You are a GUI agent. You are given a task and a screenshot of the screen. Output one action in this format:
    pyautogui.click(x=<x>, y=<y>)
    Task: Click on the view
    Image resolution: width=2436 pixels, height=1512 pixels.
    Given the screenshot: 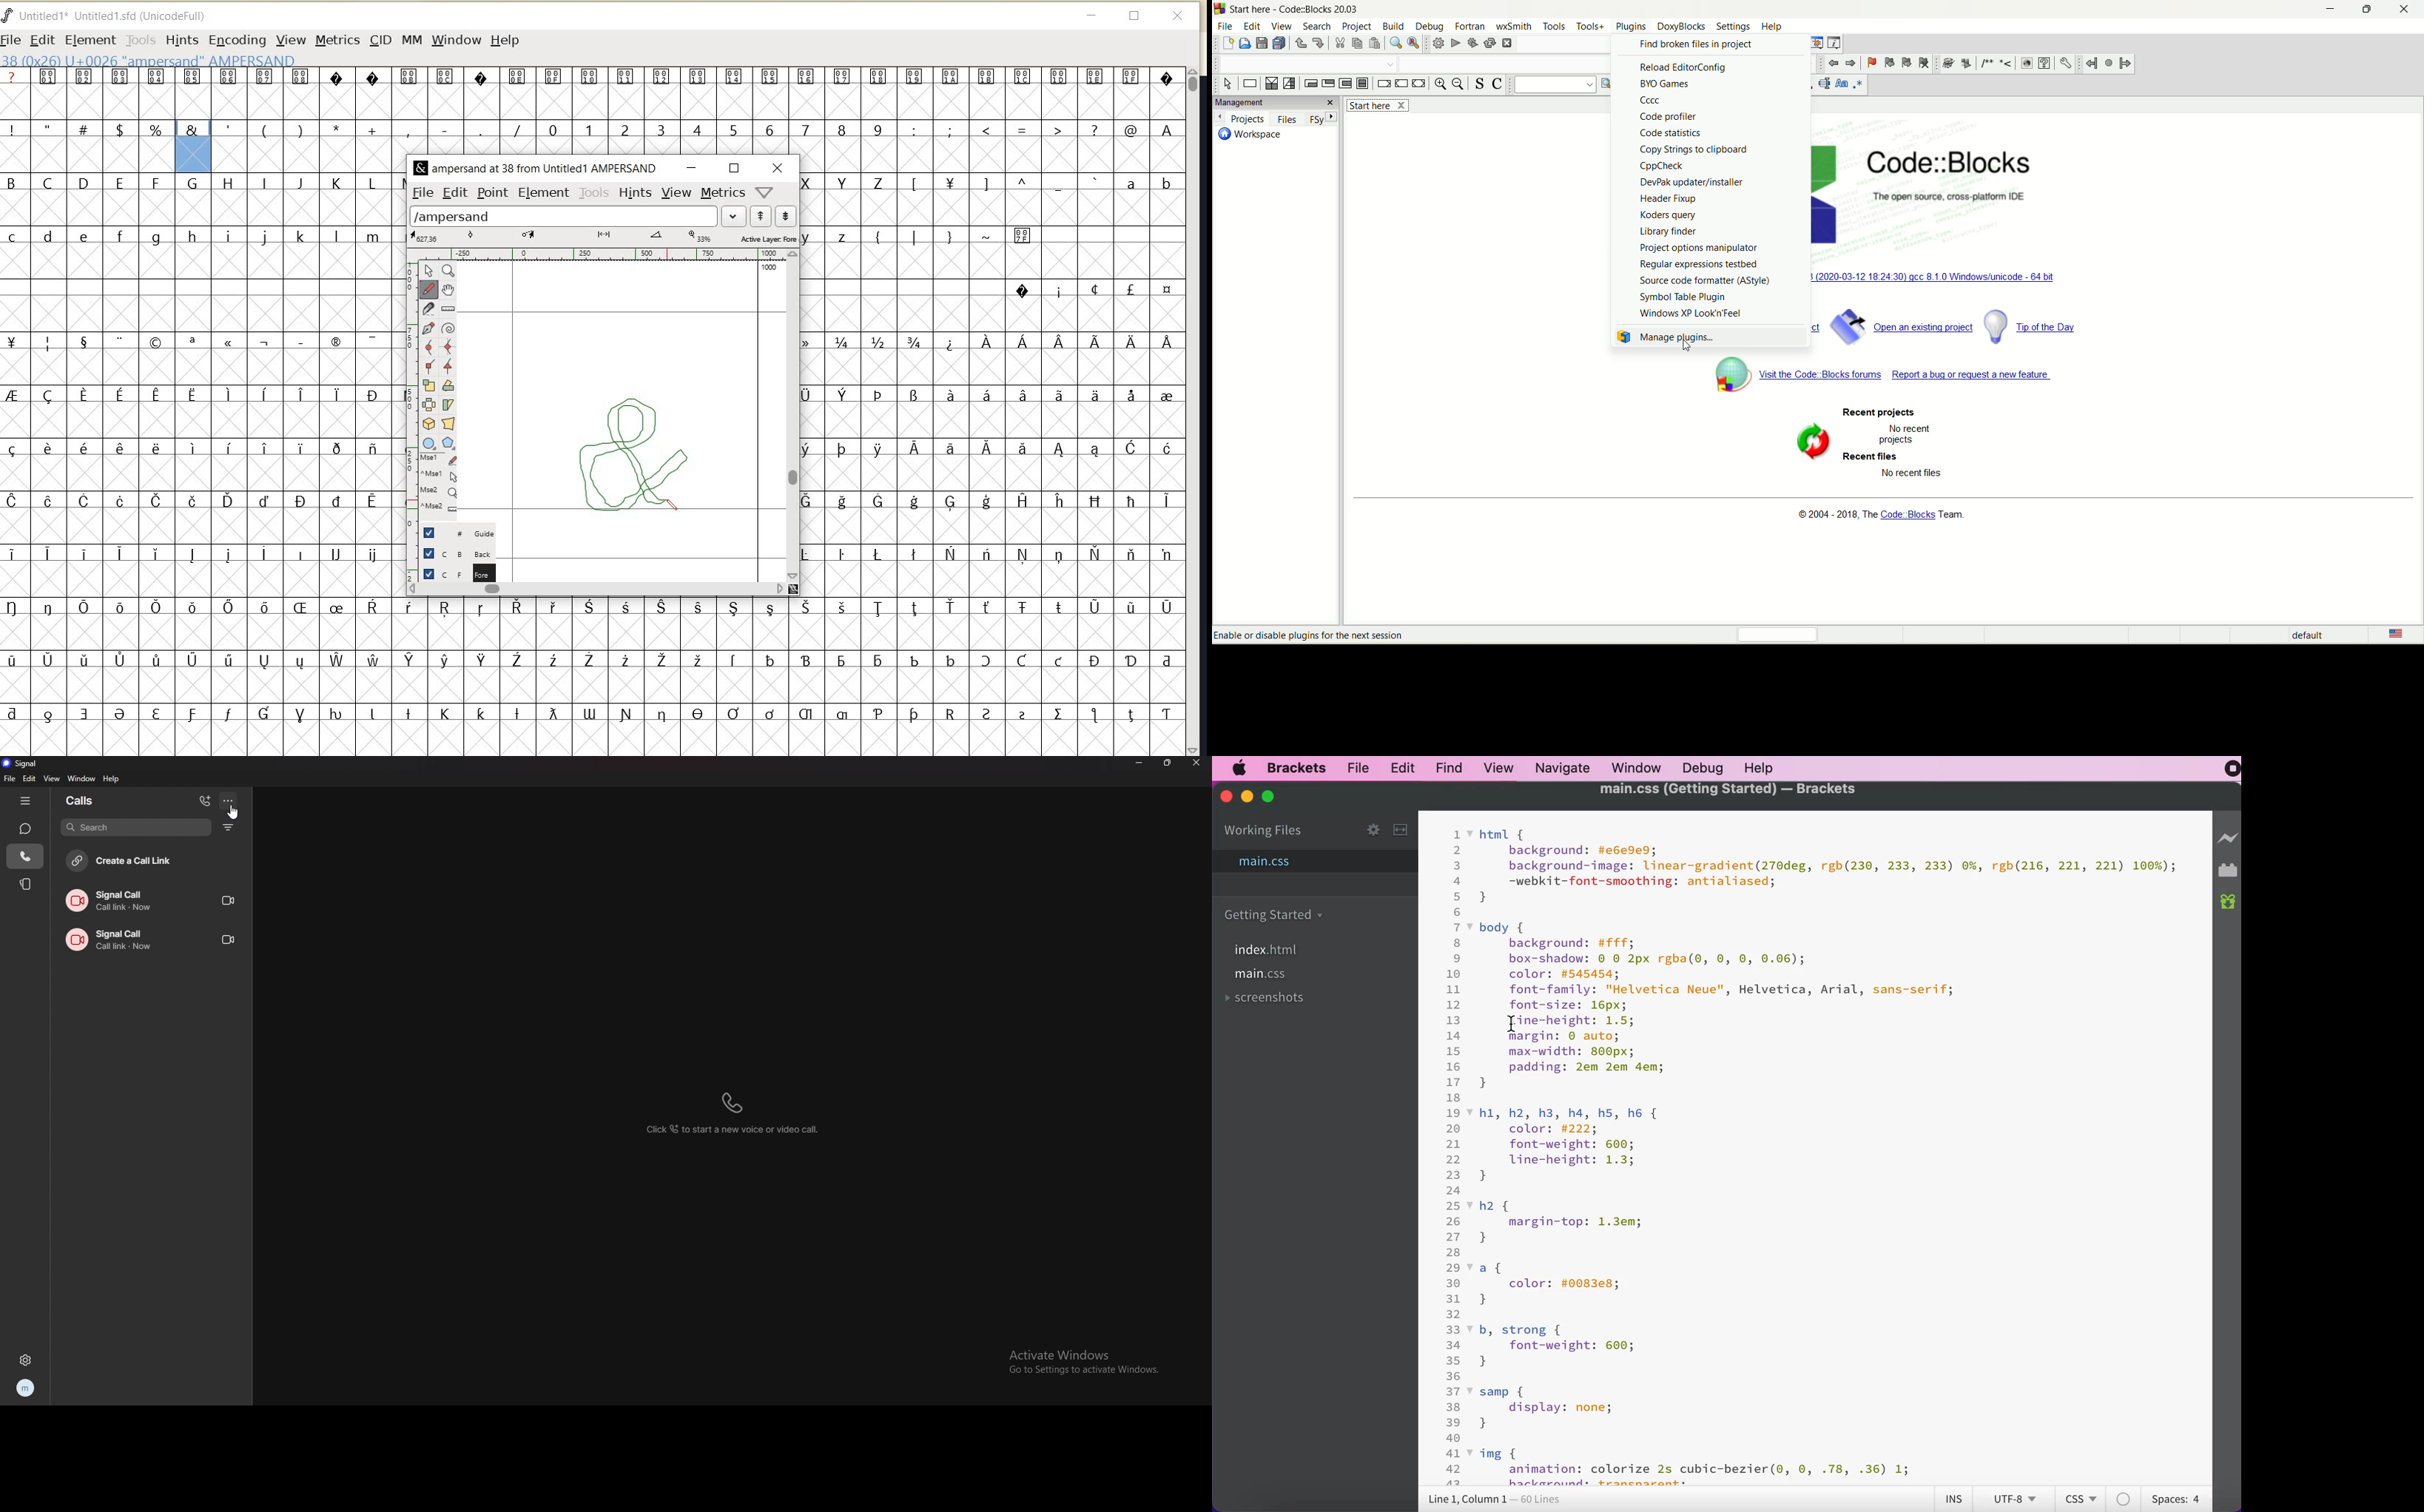 What is the action you would take?
    pyautogui.click(x=1283, y=25)
    